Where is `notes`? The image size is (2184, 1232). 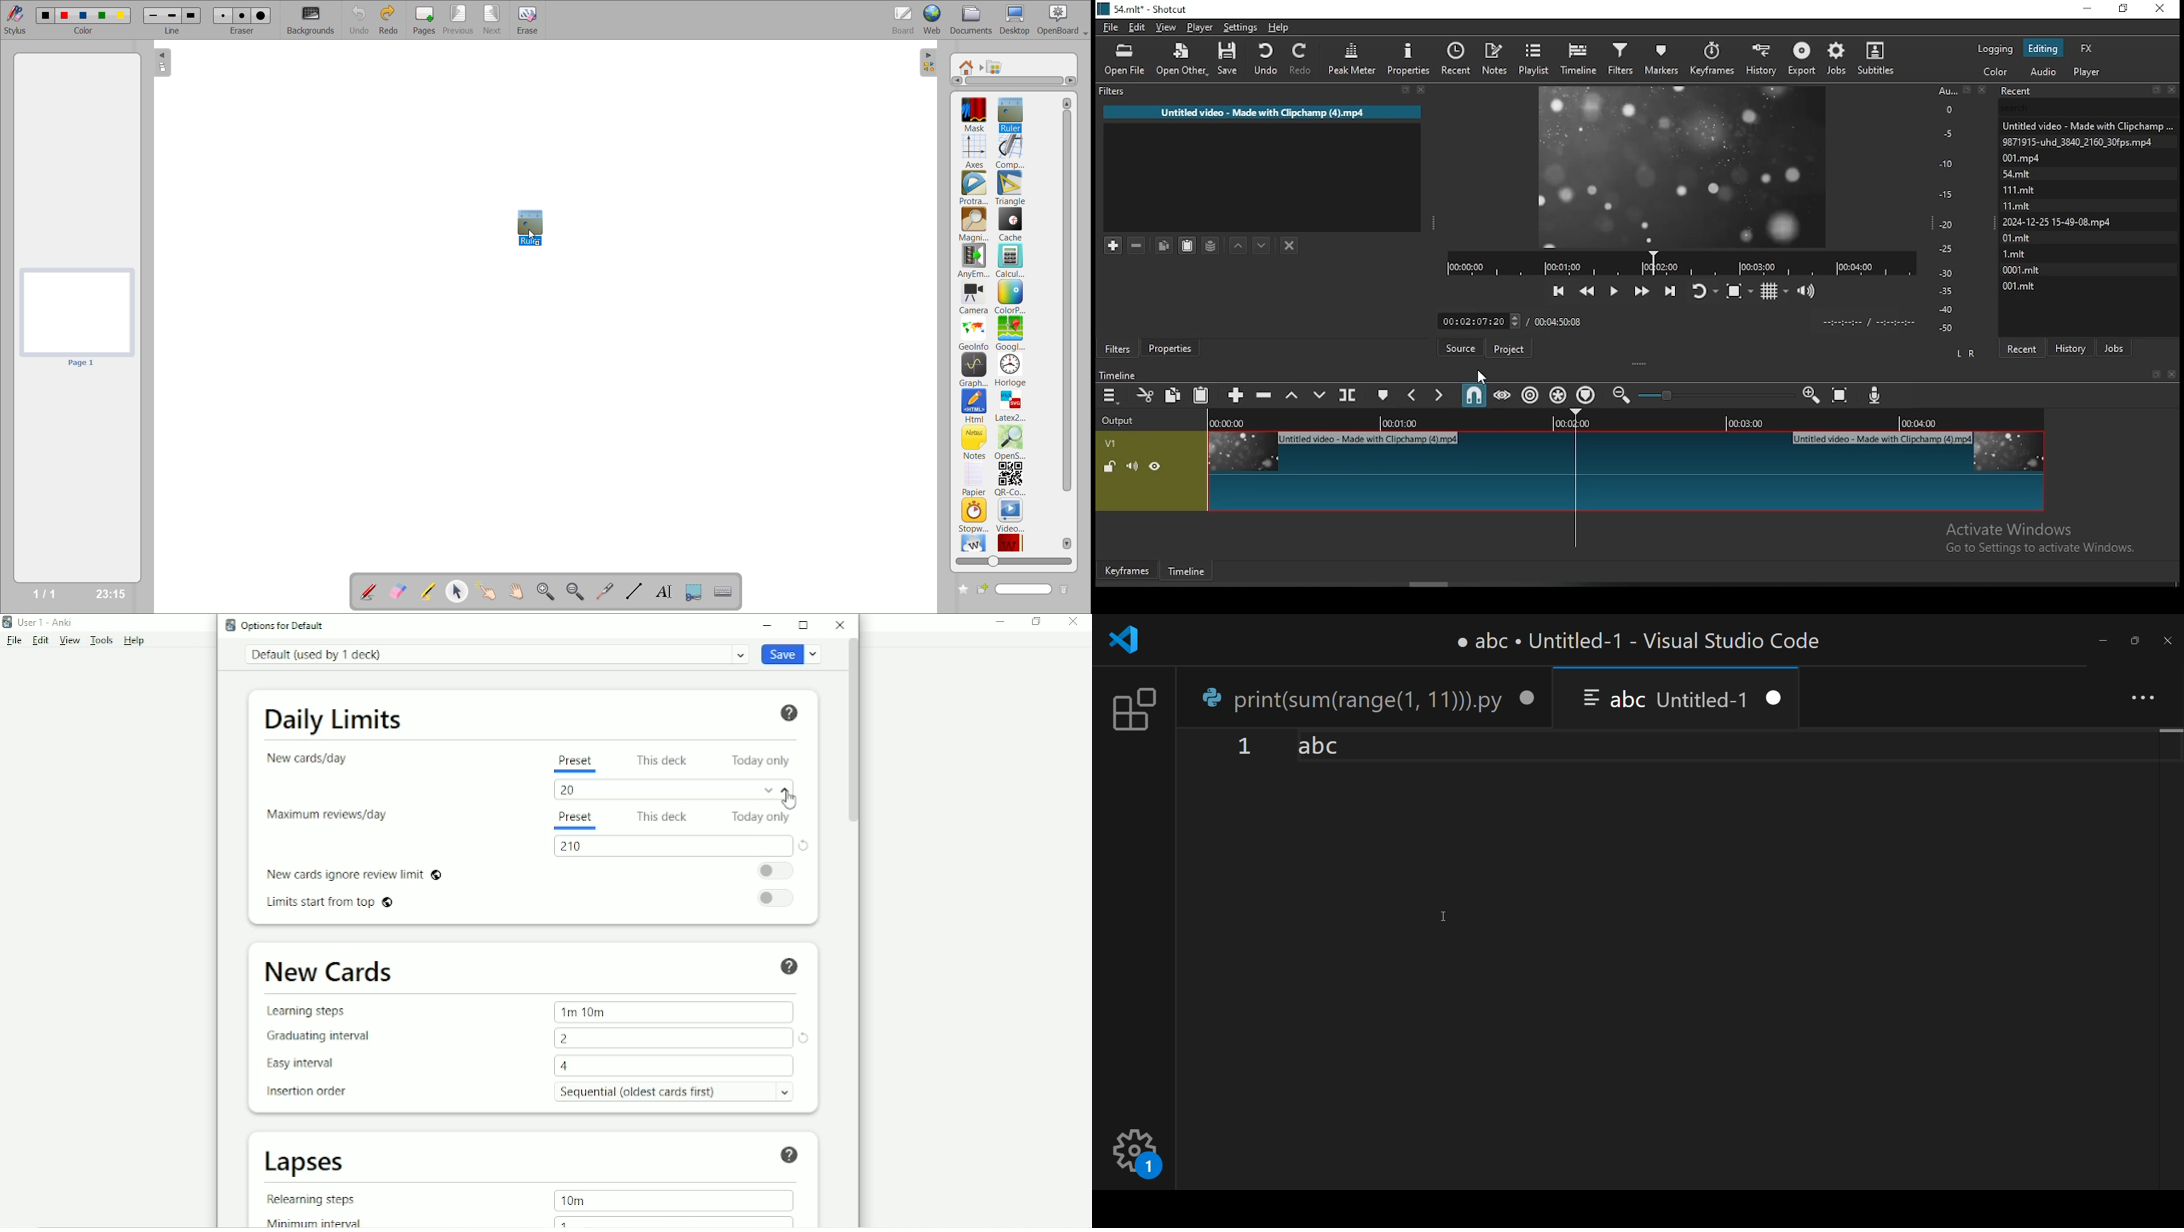
notes is located at coordinates (1492, 57).